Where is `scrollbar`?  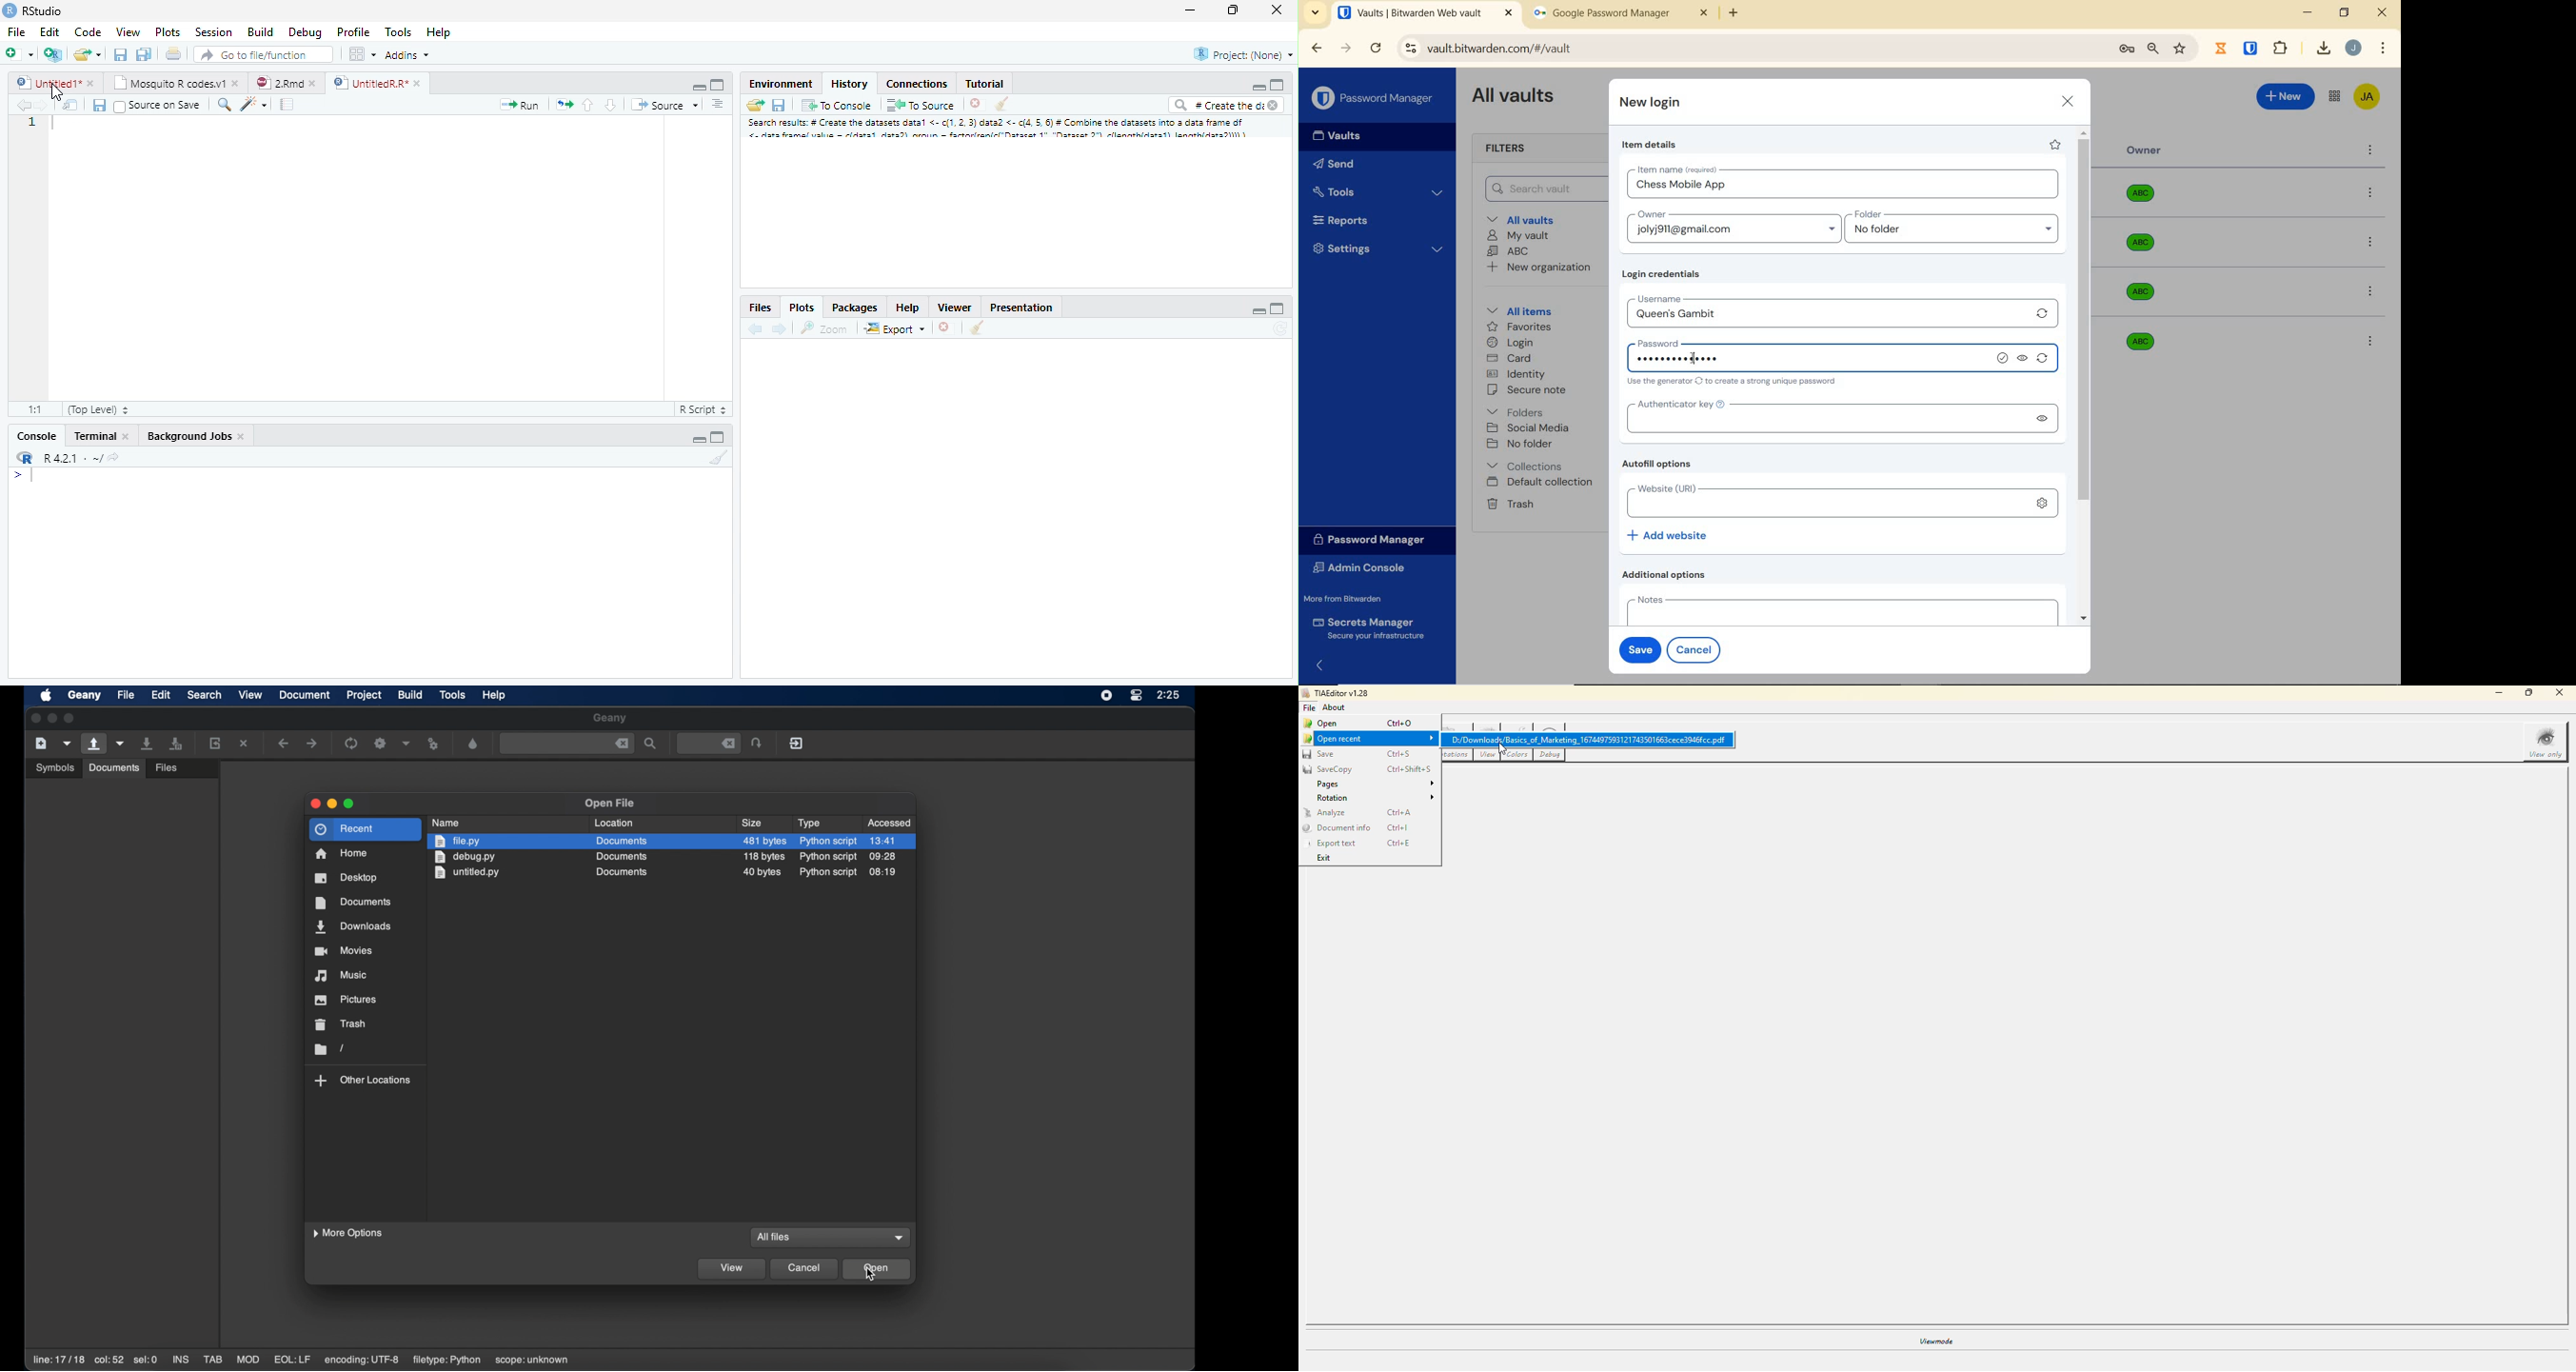 scrollbar is located at coordinates (2086, 376).